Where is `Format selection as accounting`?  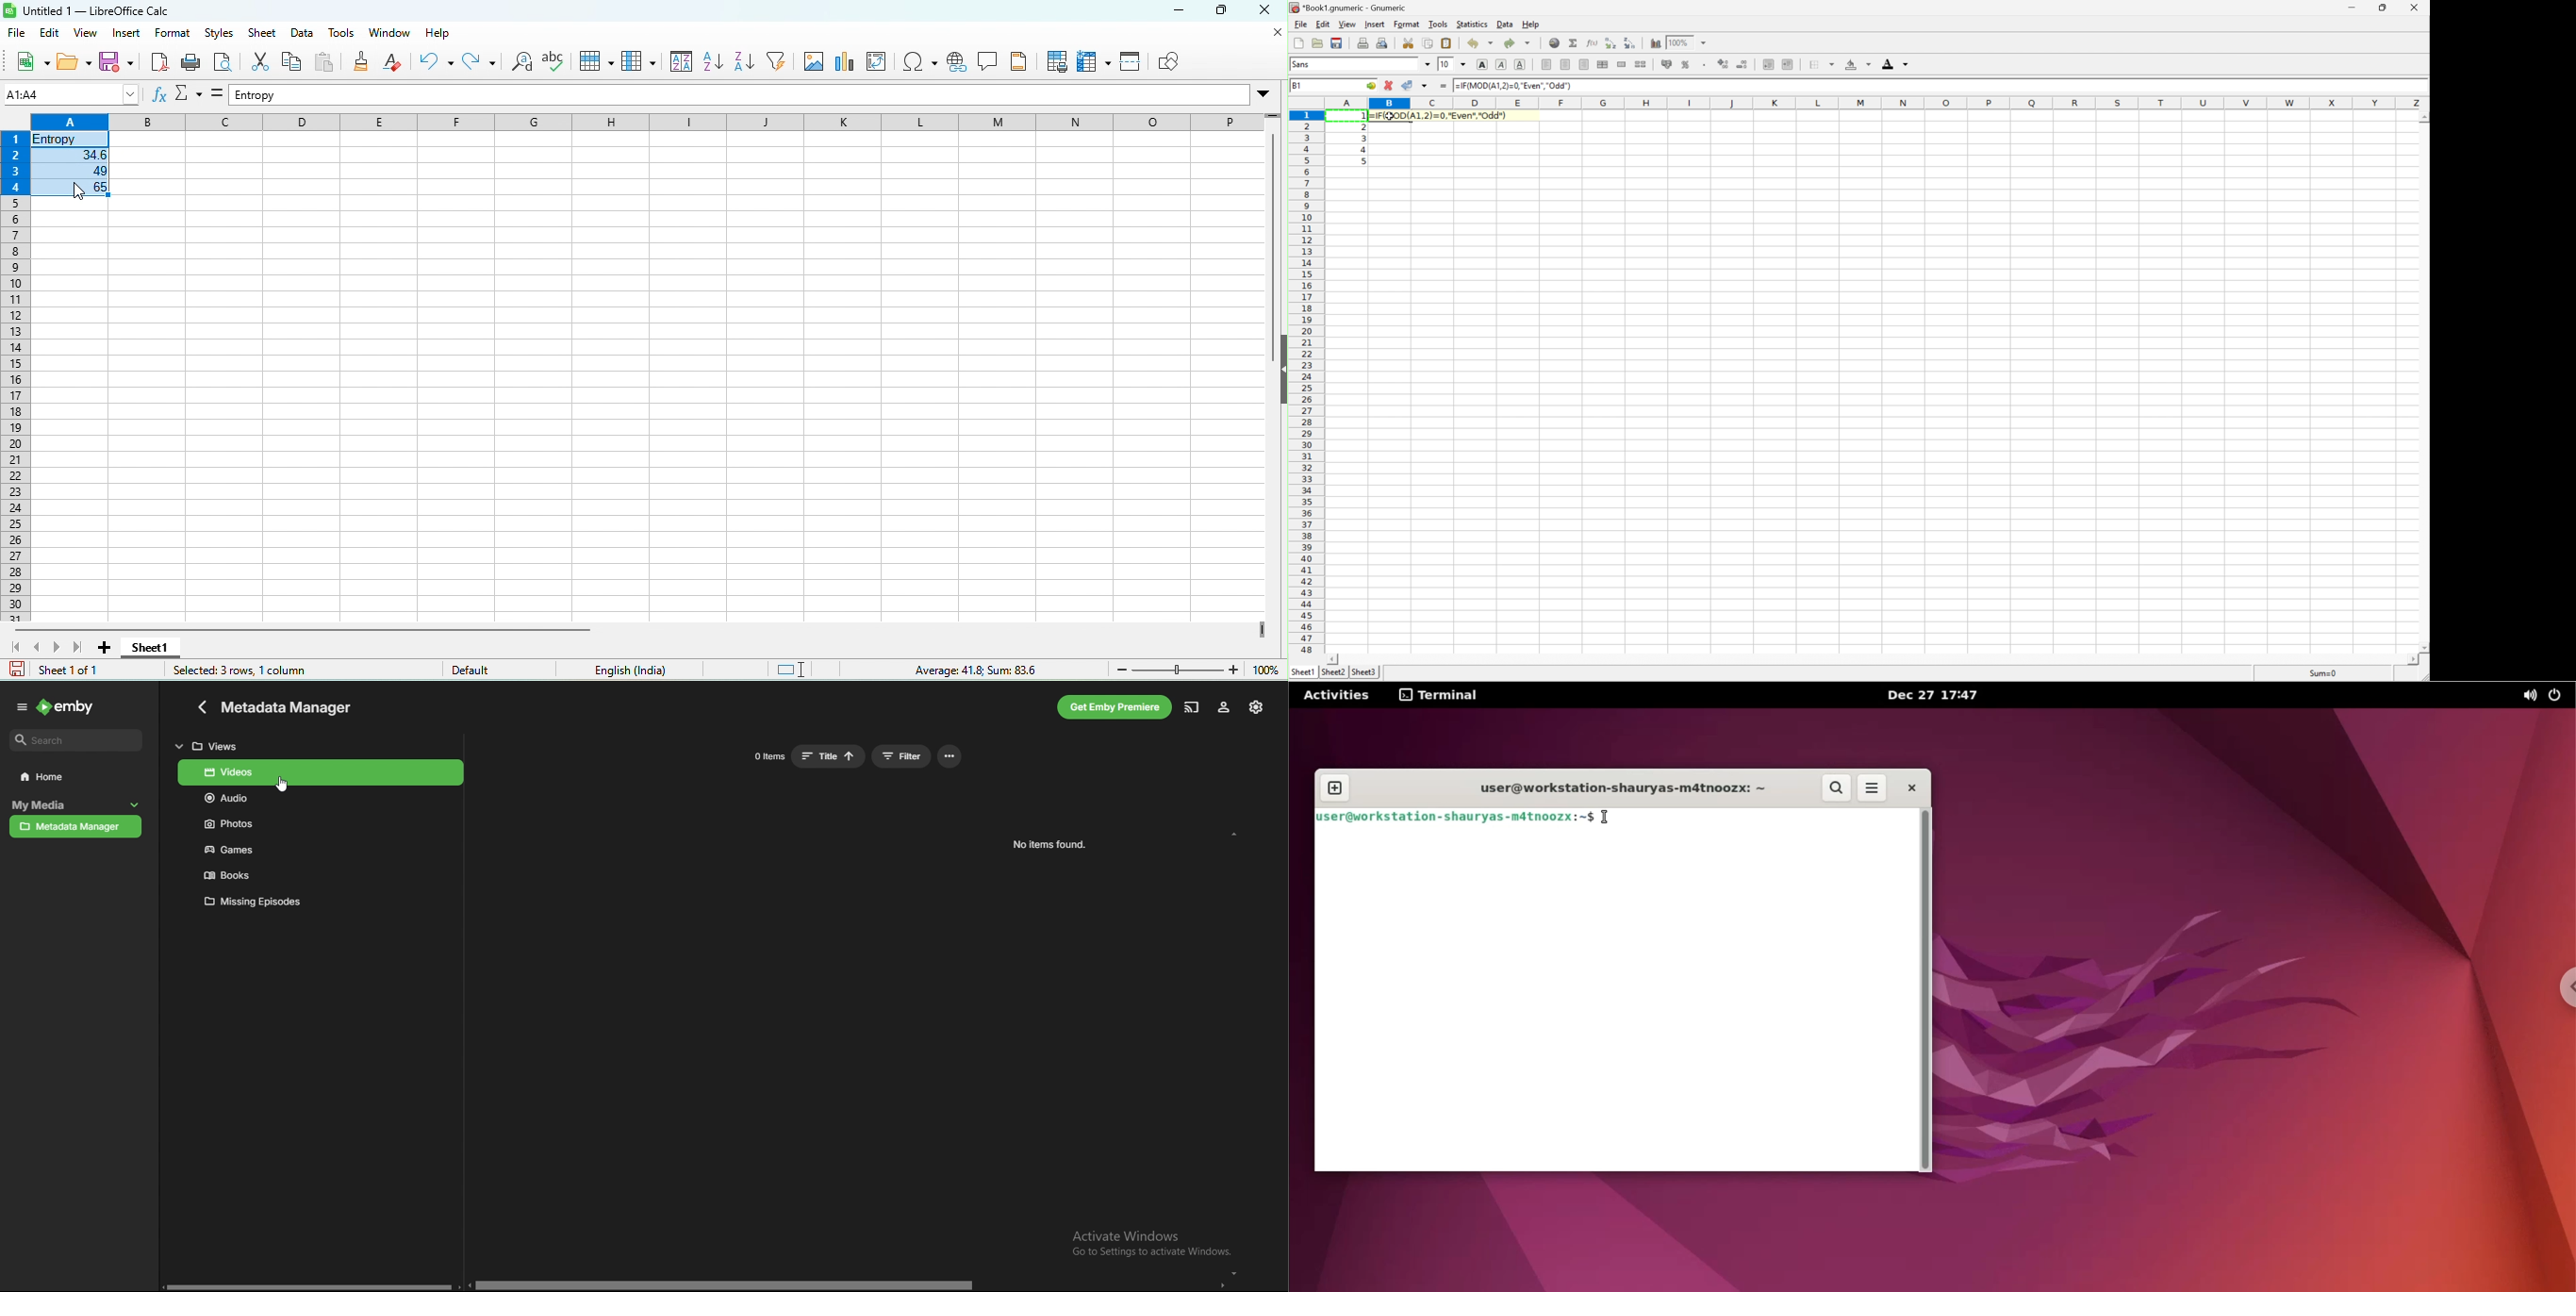 Format selection as accounting is located at coordinates (1666, 64).